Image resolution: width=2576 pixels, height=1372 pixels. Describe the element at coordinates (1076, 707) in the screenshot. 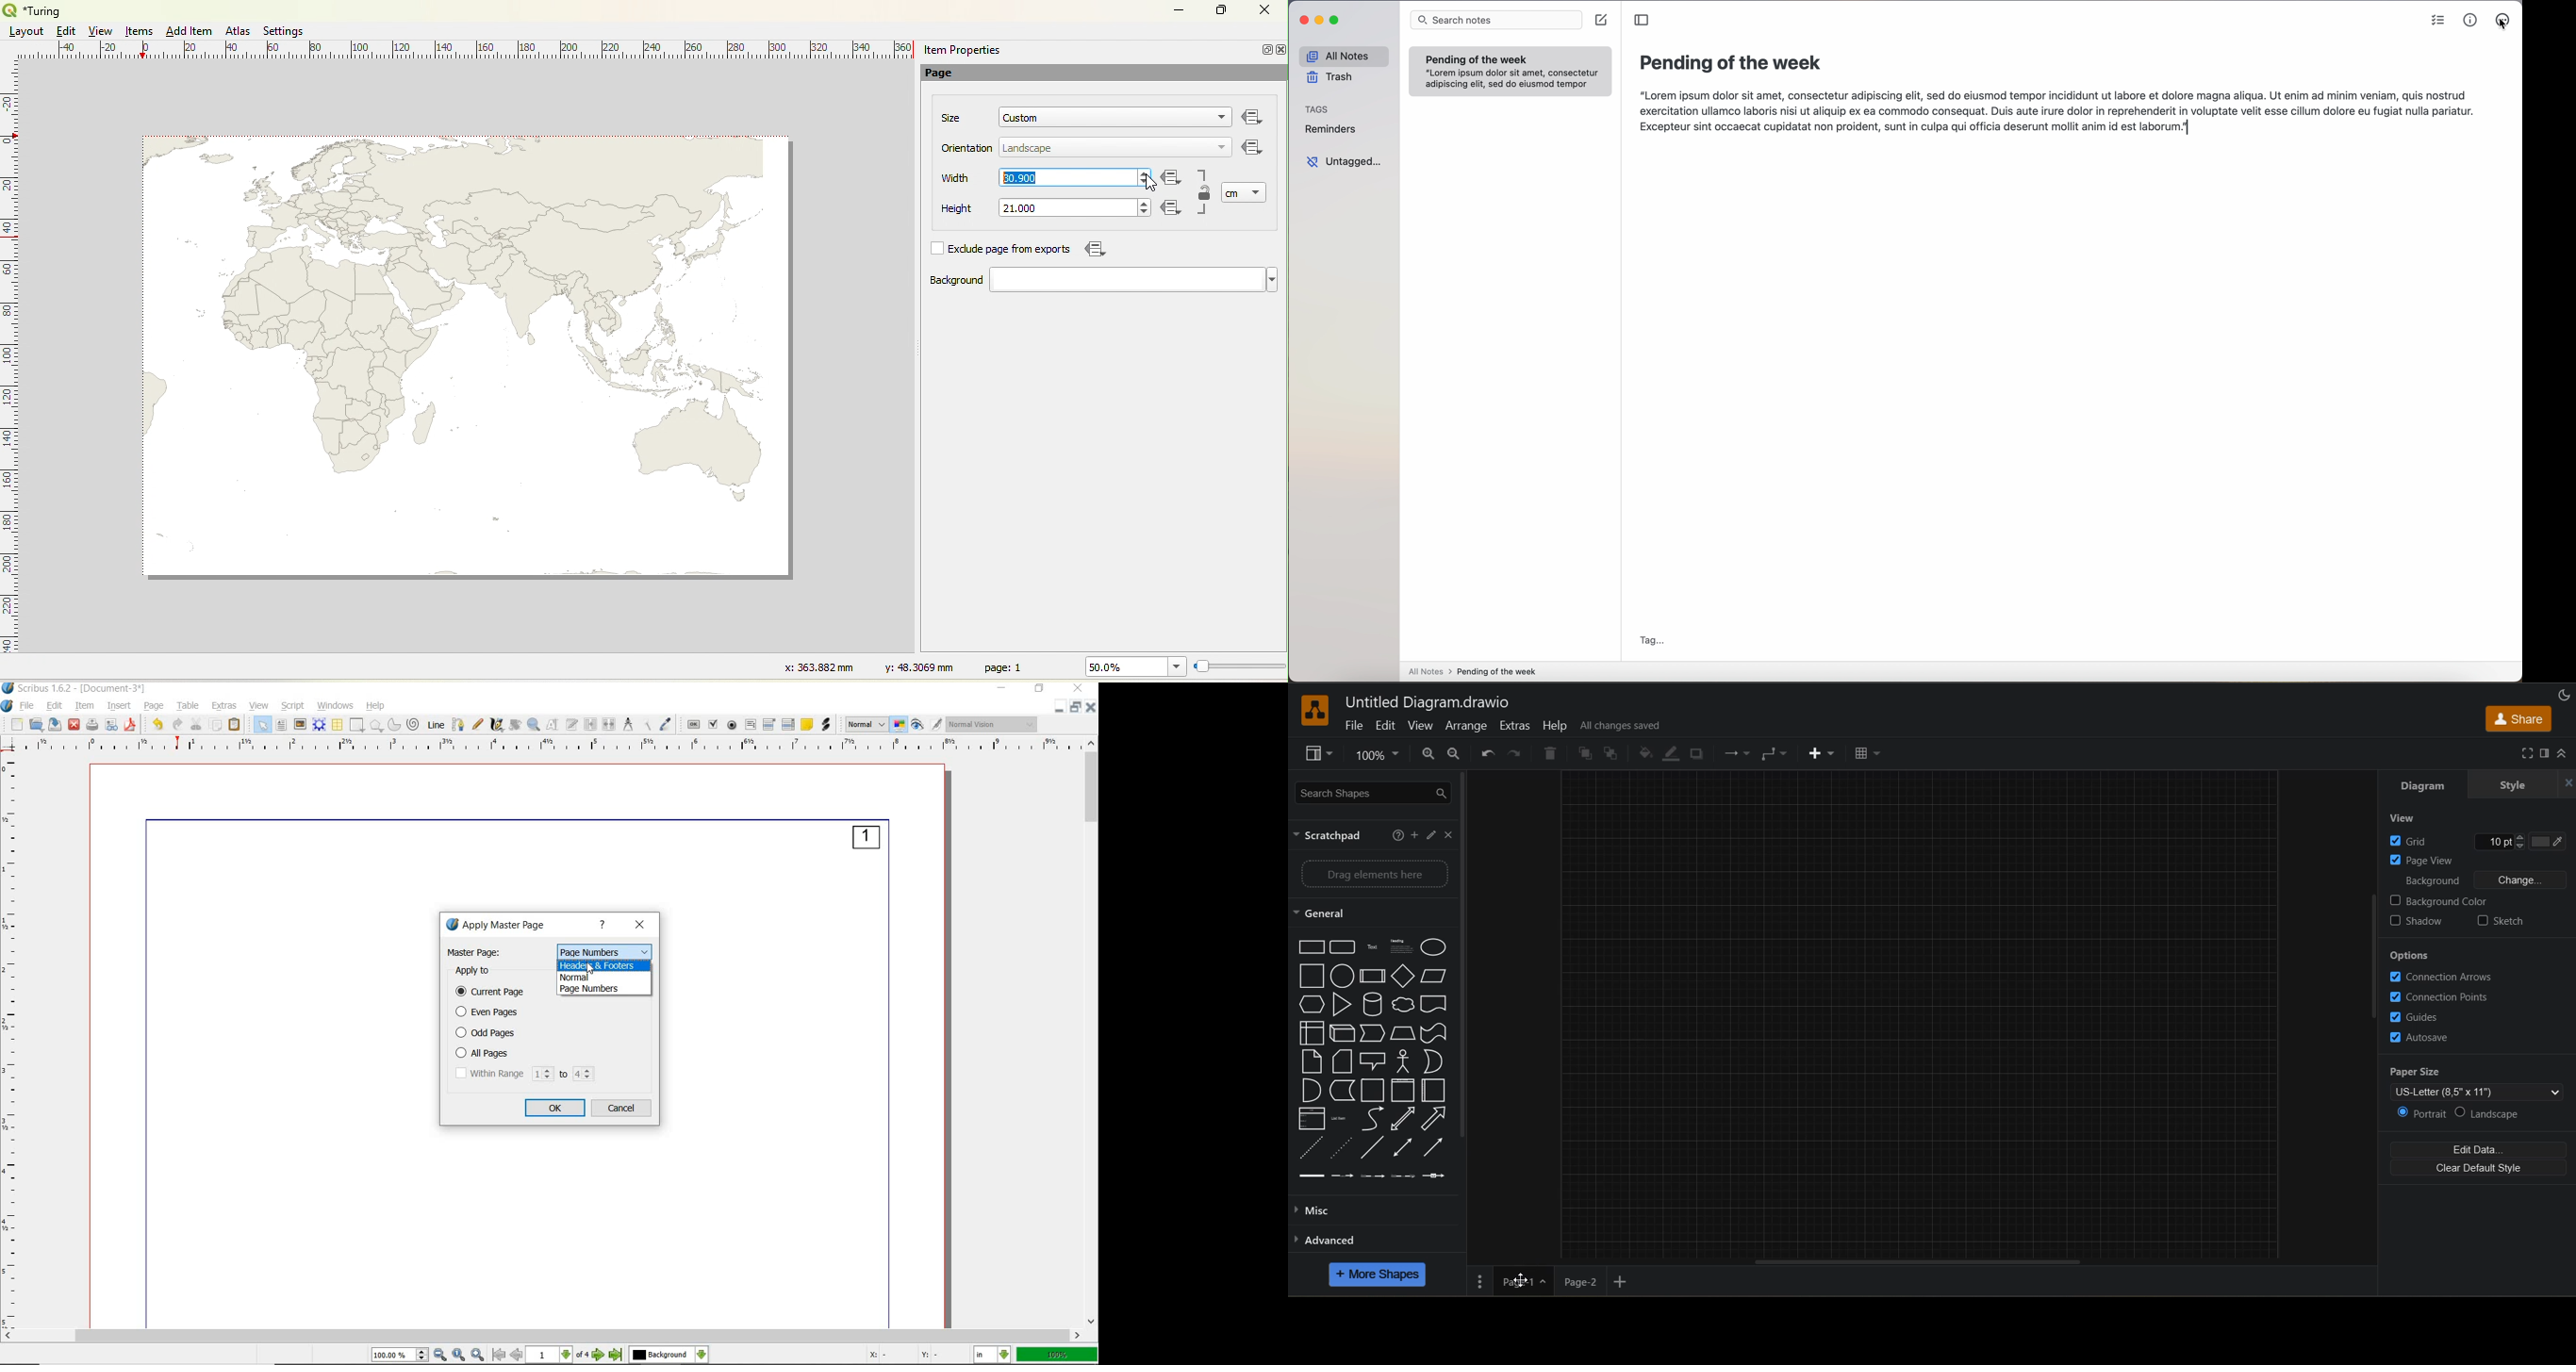

I see `restore` at that location.